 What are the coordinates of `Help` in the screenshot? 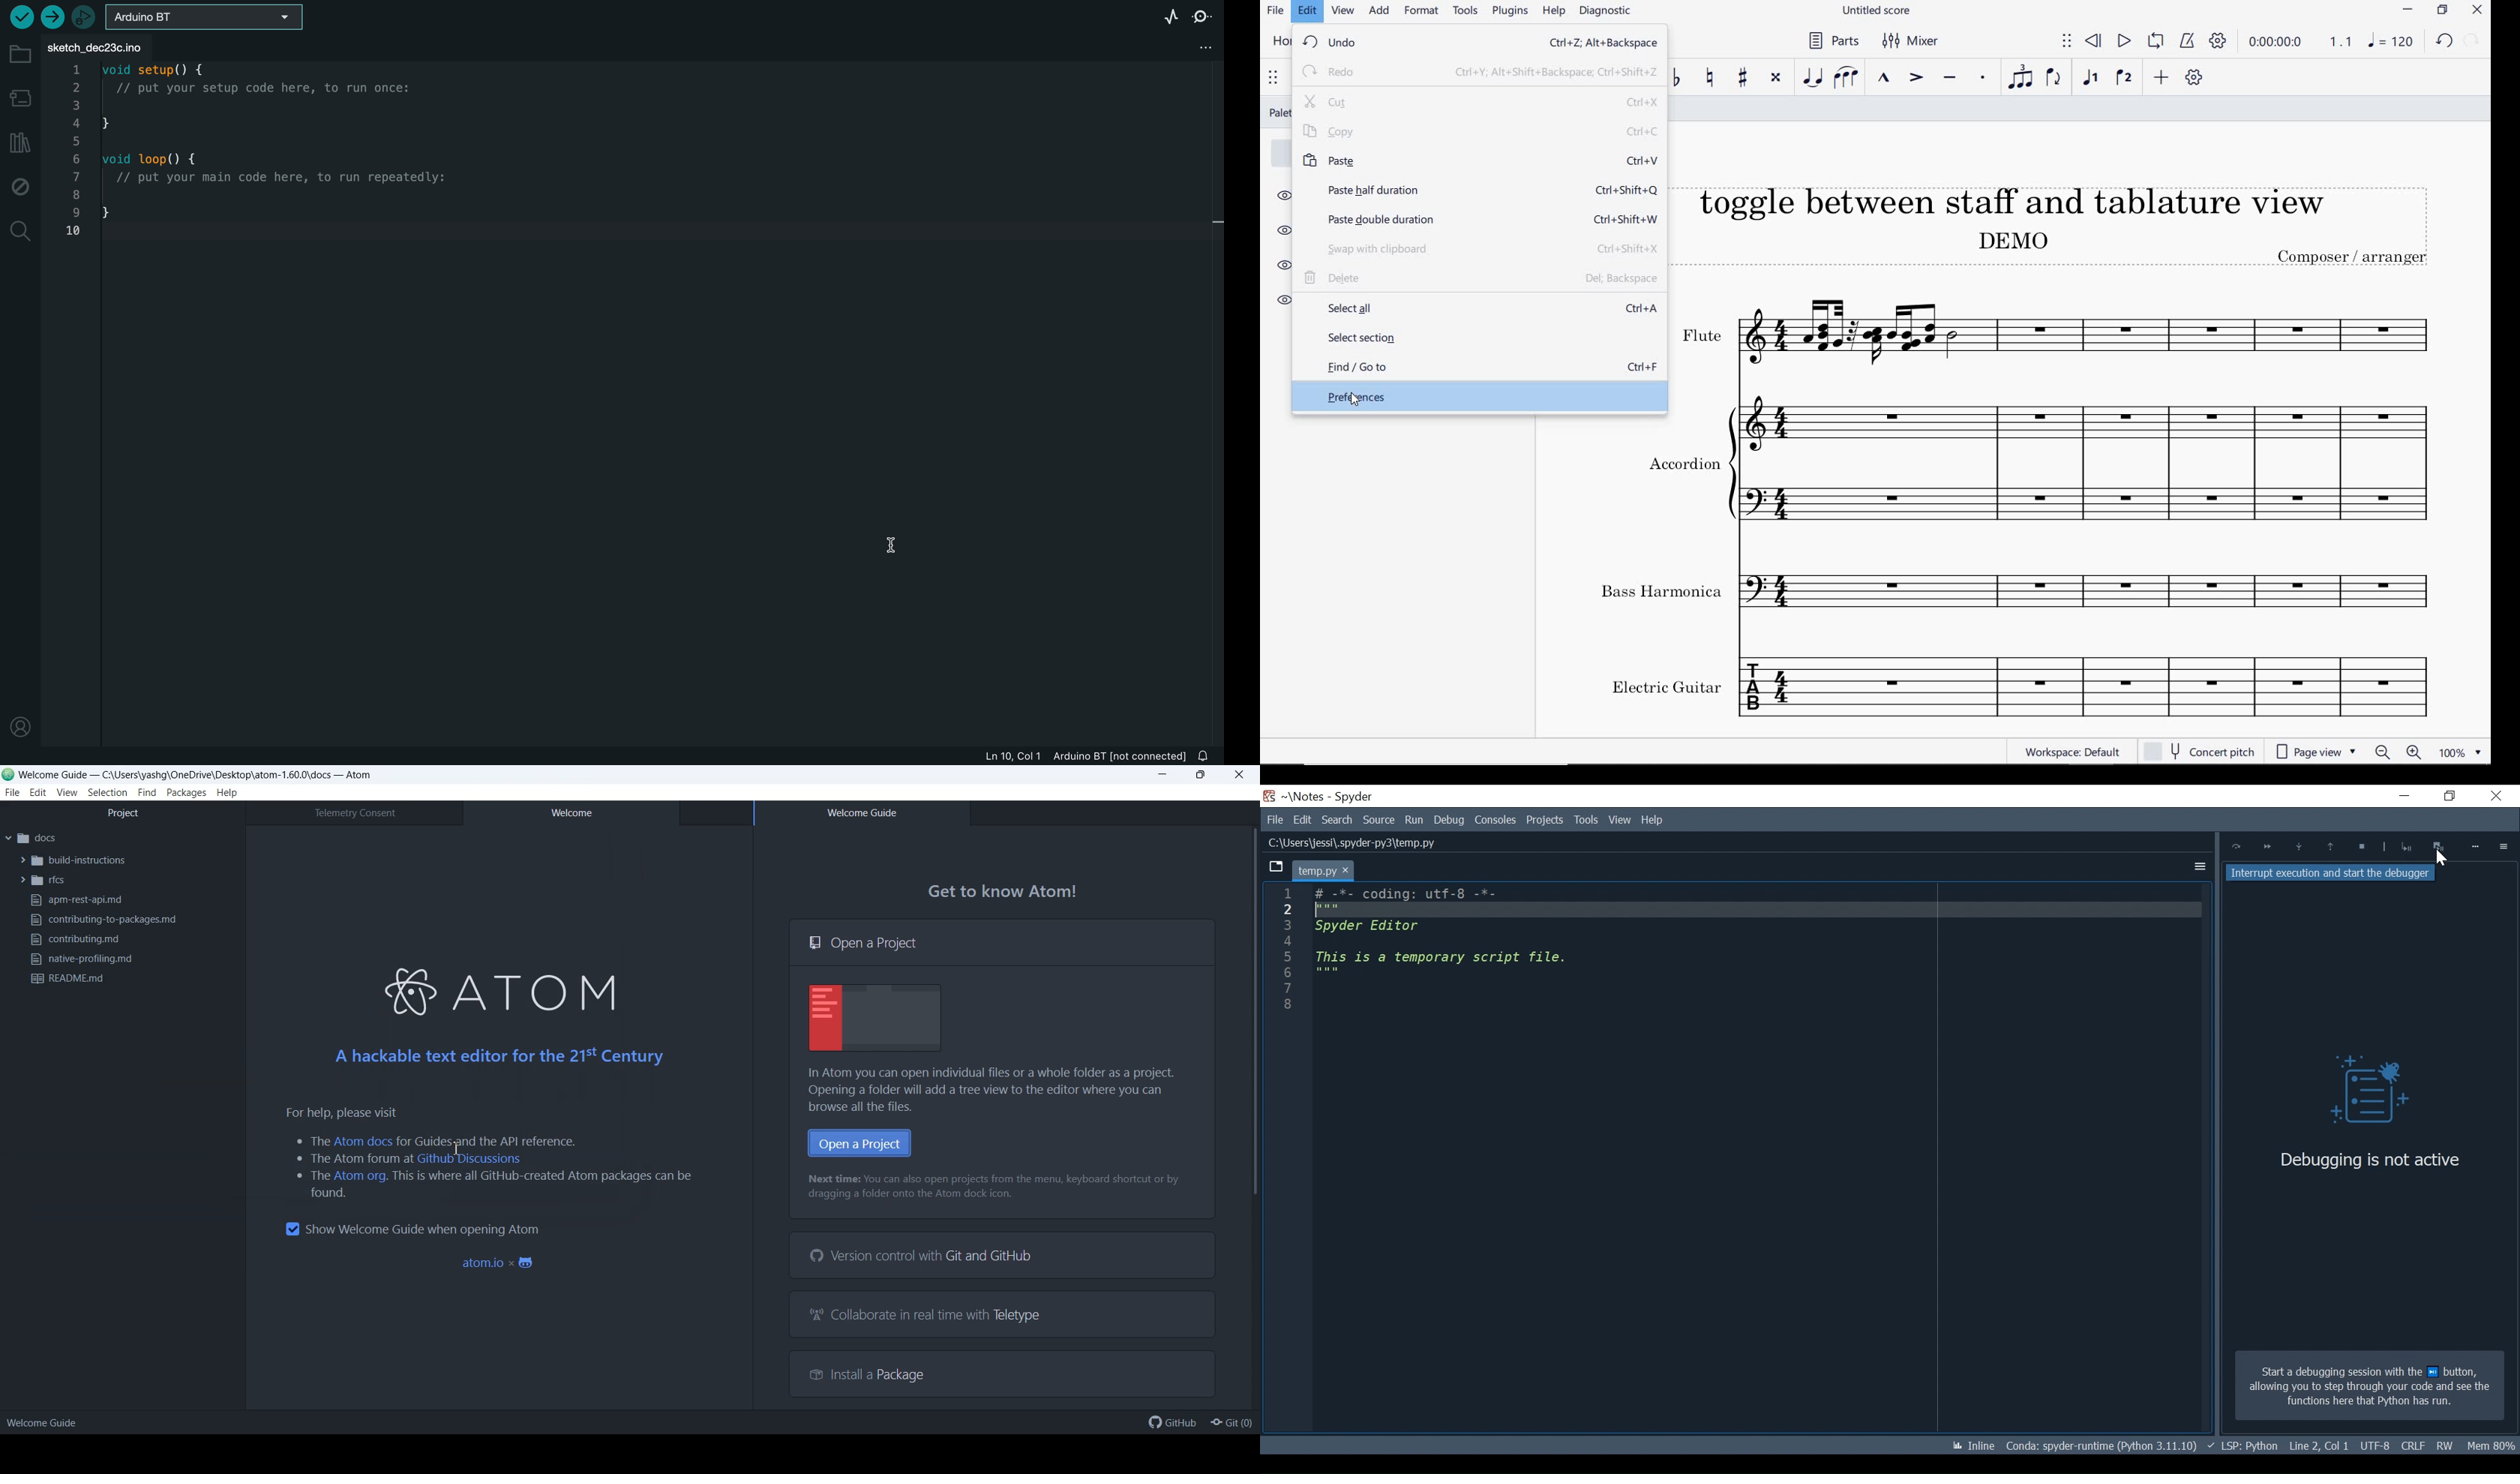 It's located at (1618, 820).